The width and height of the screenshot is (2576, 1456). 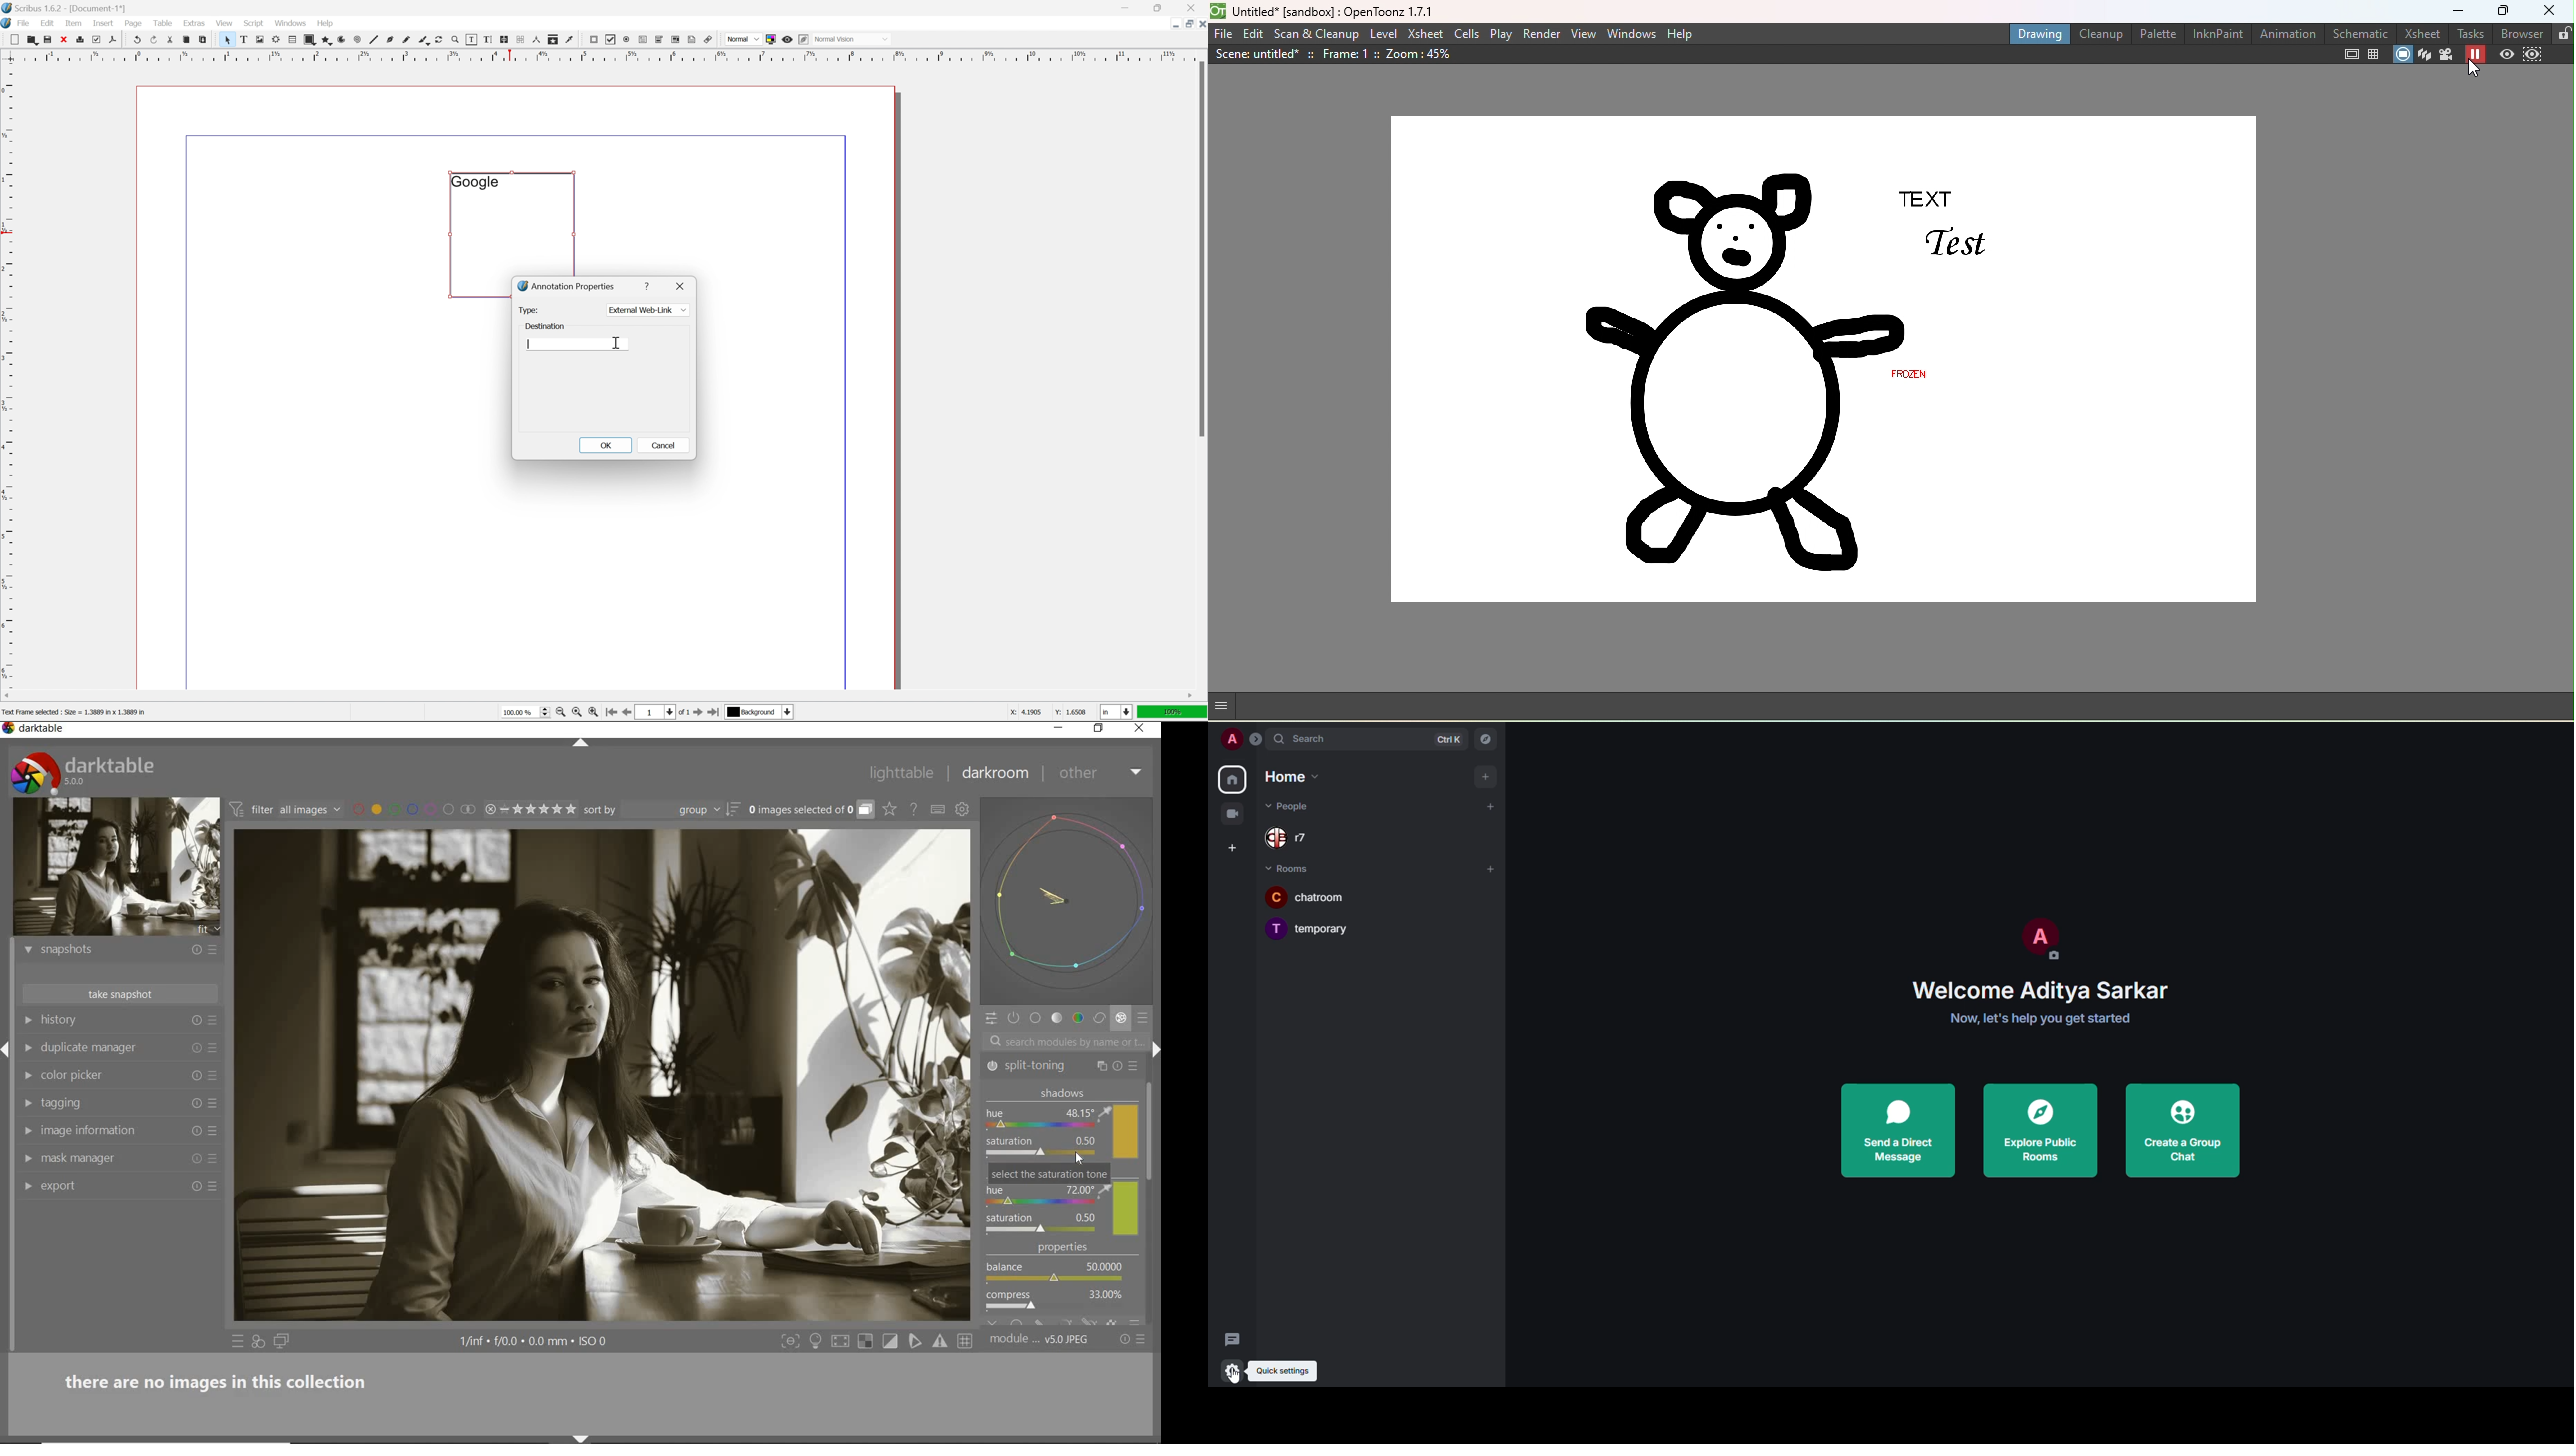 What do you see at coordinates (456, 41) in the screenshot?
I see `zoom in or zoom out` at bounding box center [456, 41].